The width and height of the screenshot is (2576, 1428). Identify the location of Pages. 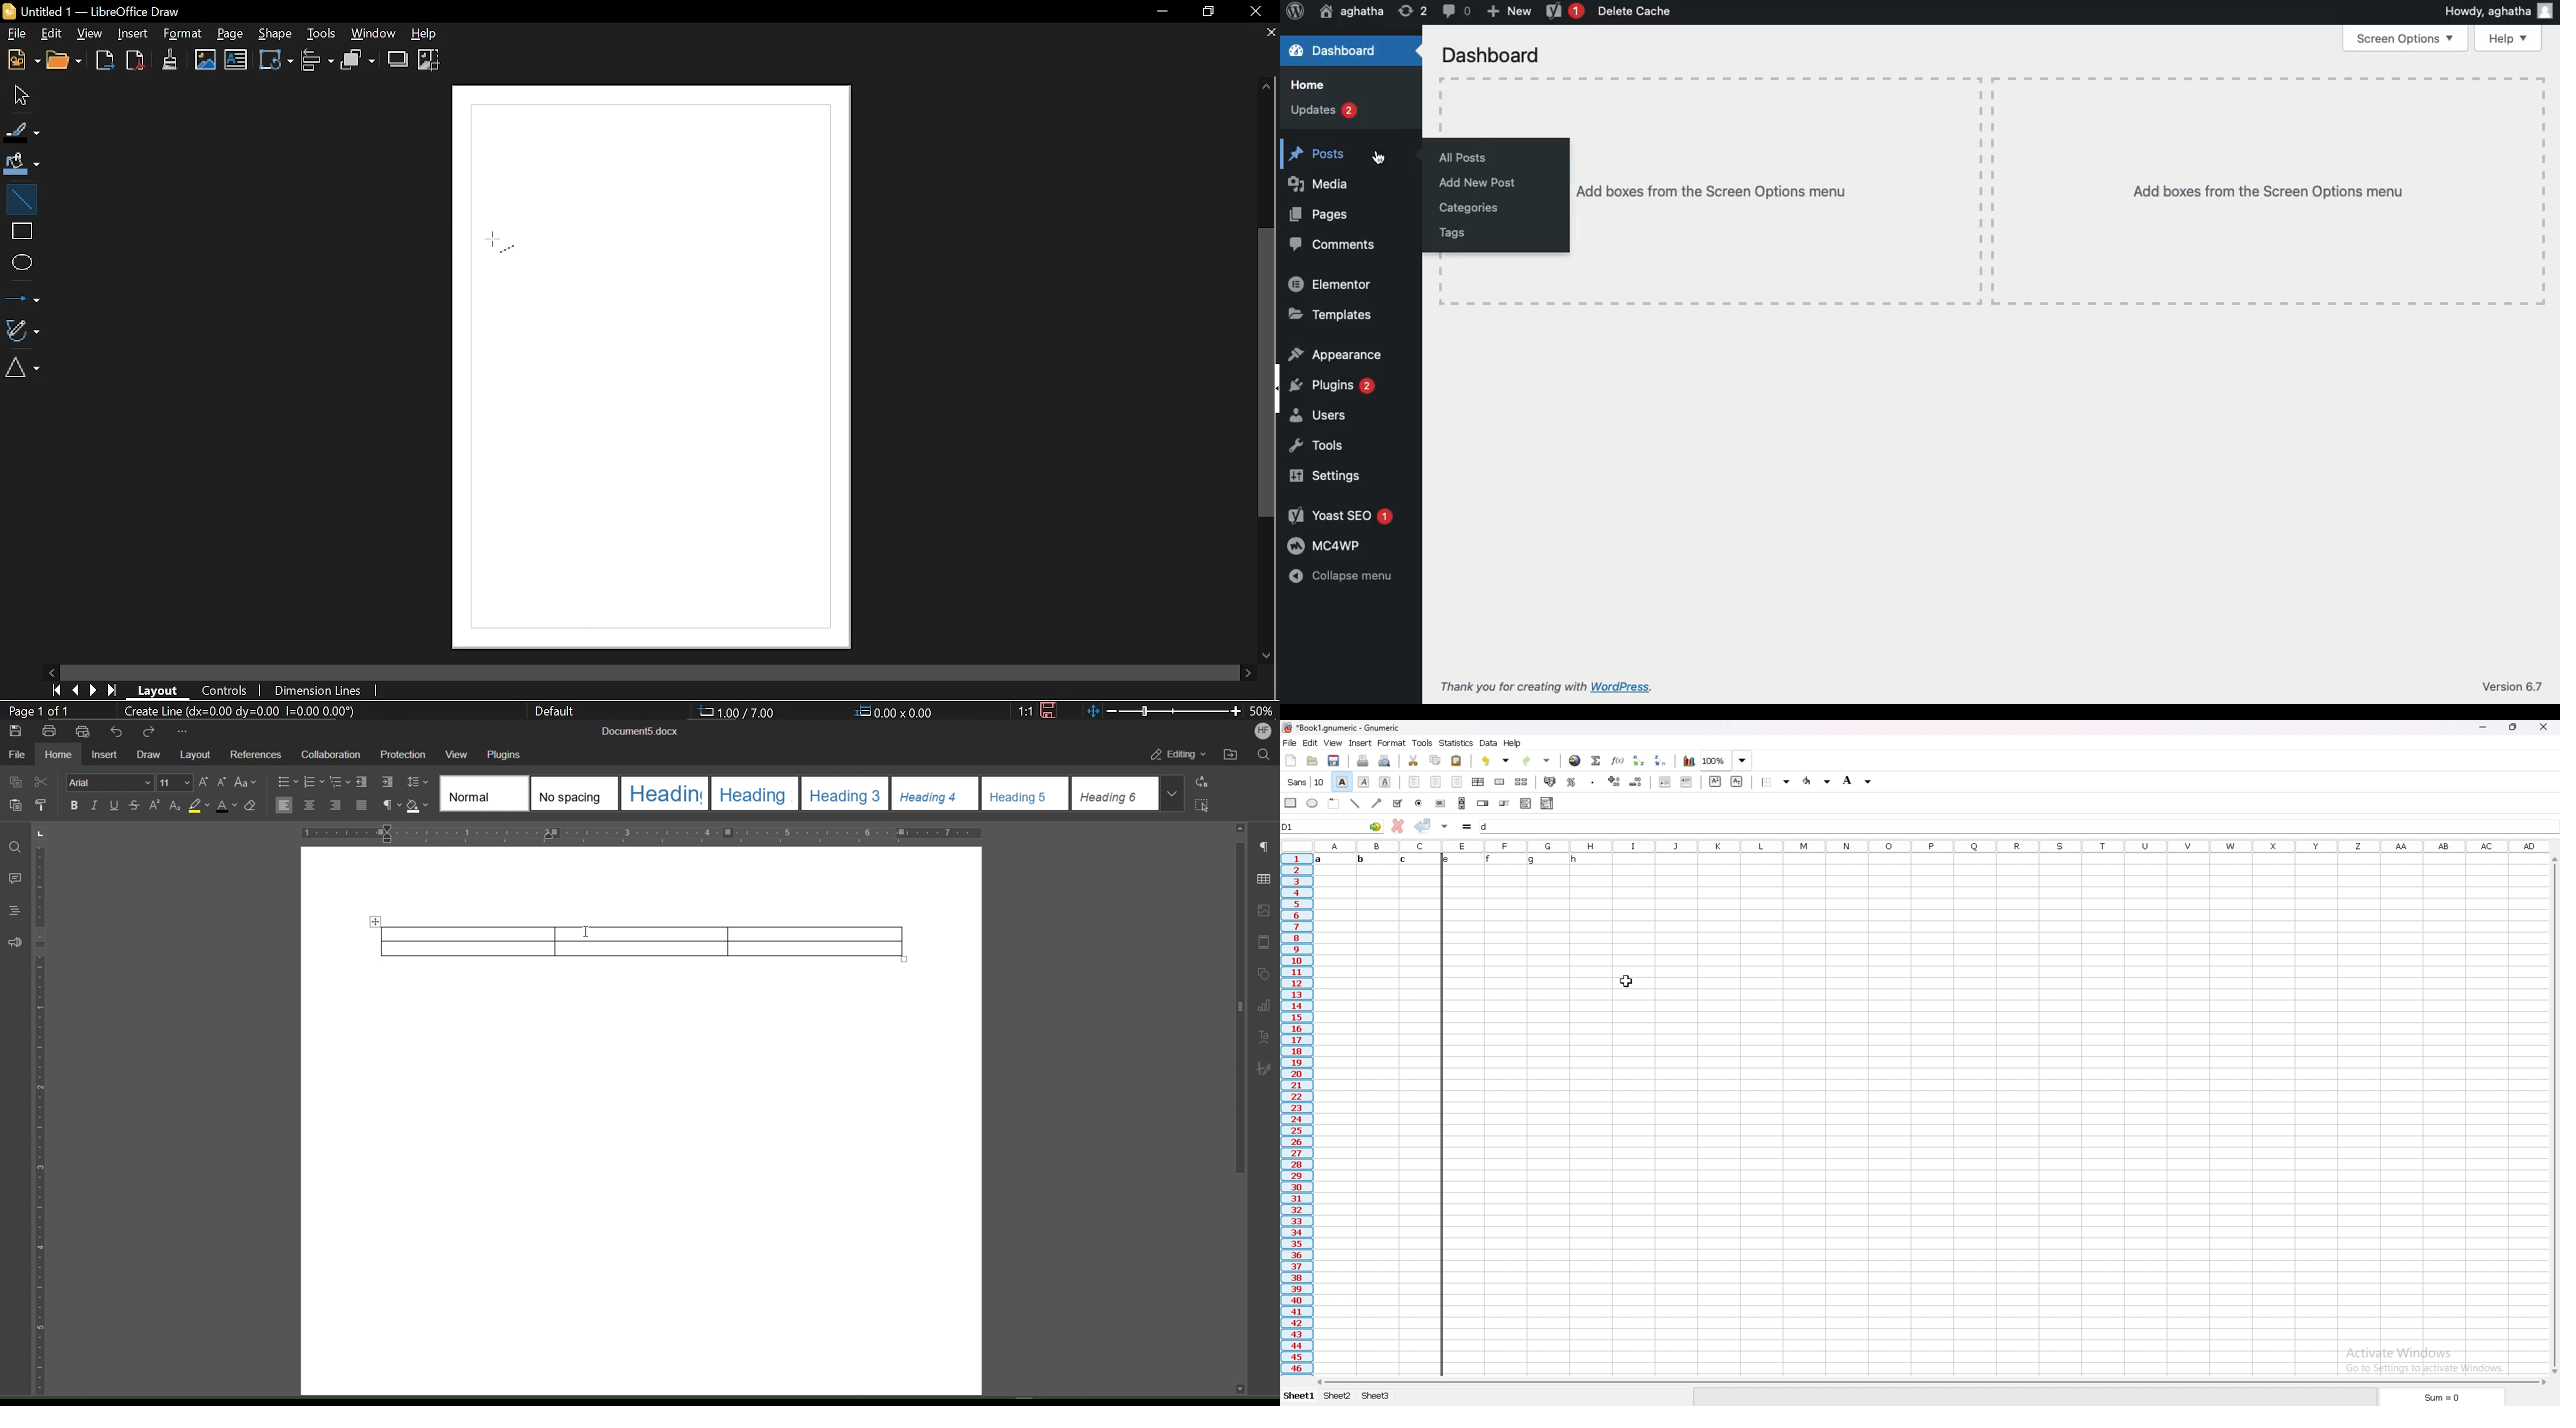
(1321, 213).